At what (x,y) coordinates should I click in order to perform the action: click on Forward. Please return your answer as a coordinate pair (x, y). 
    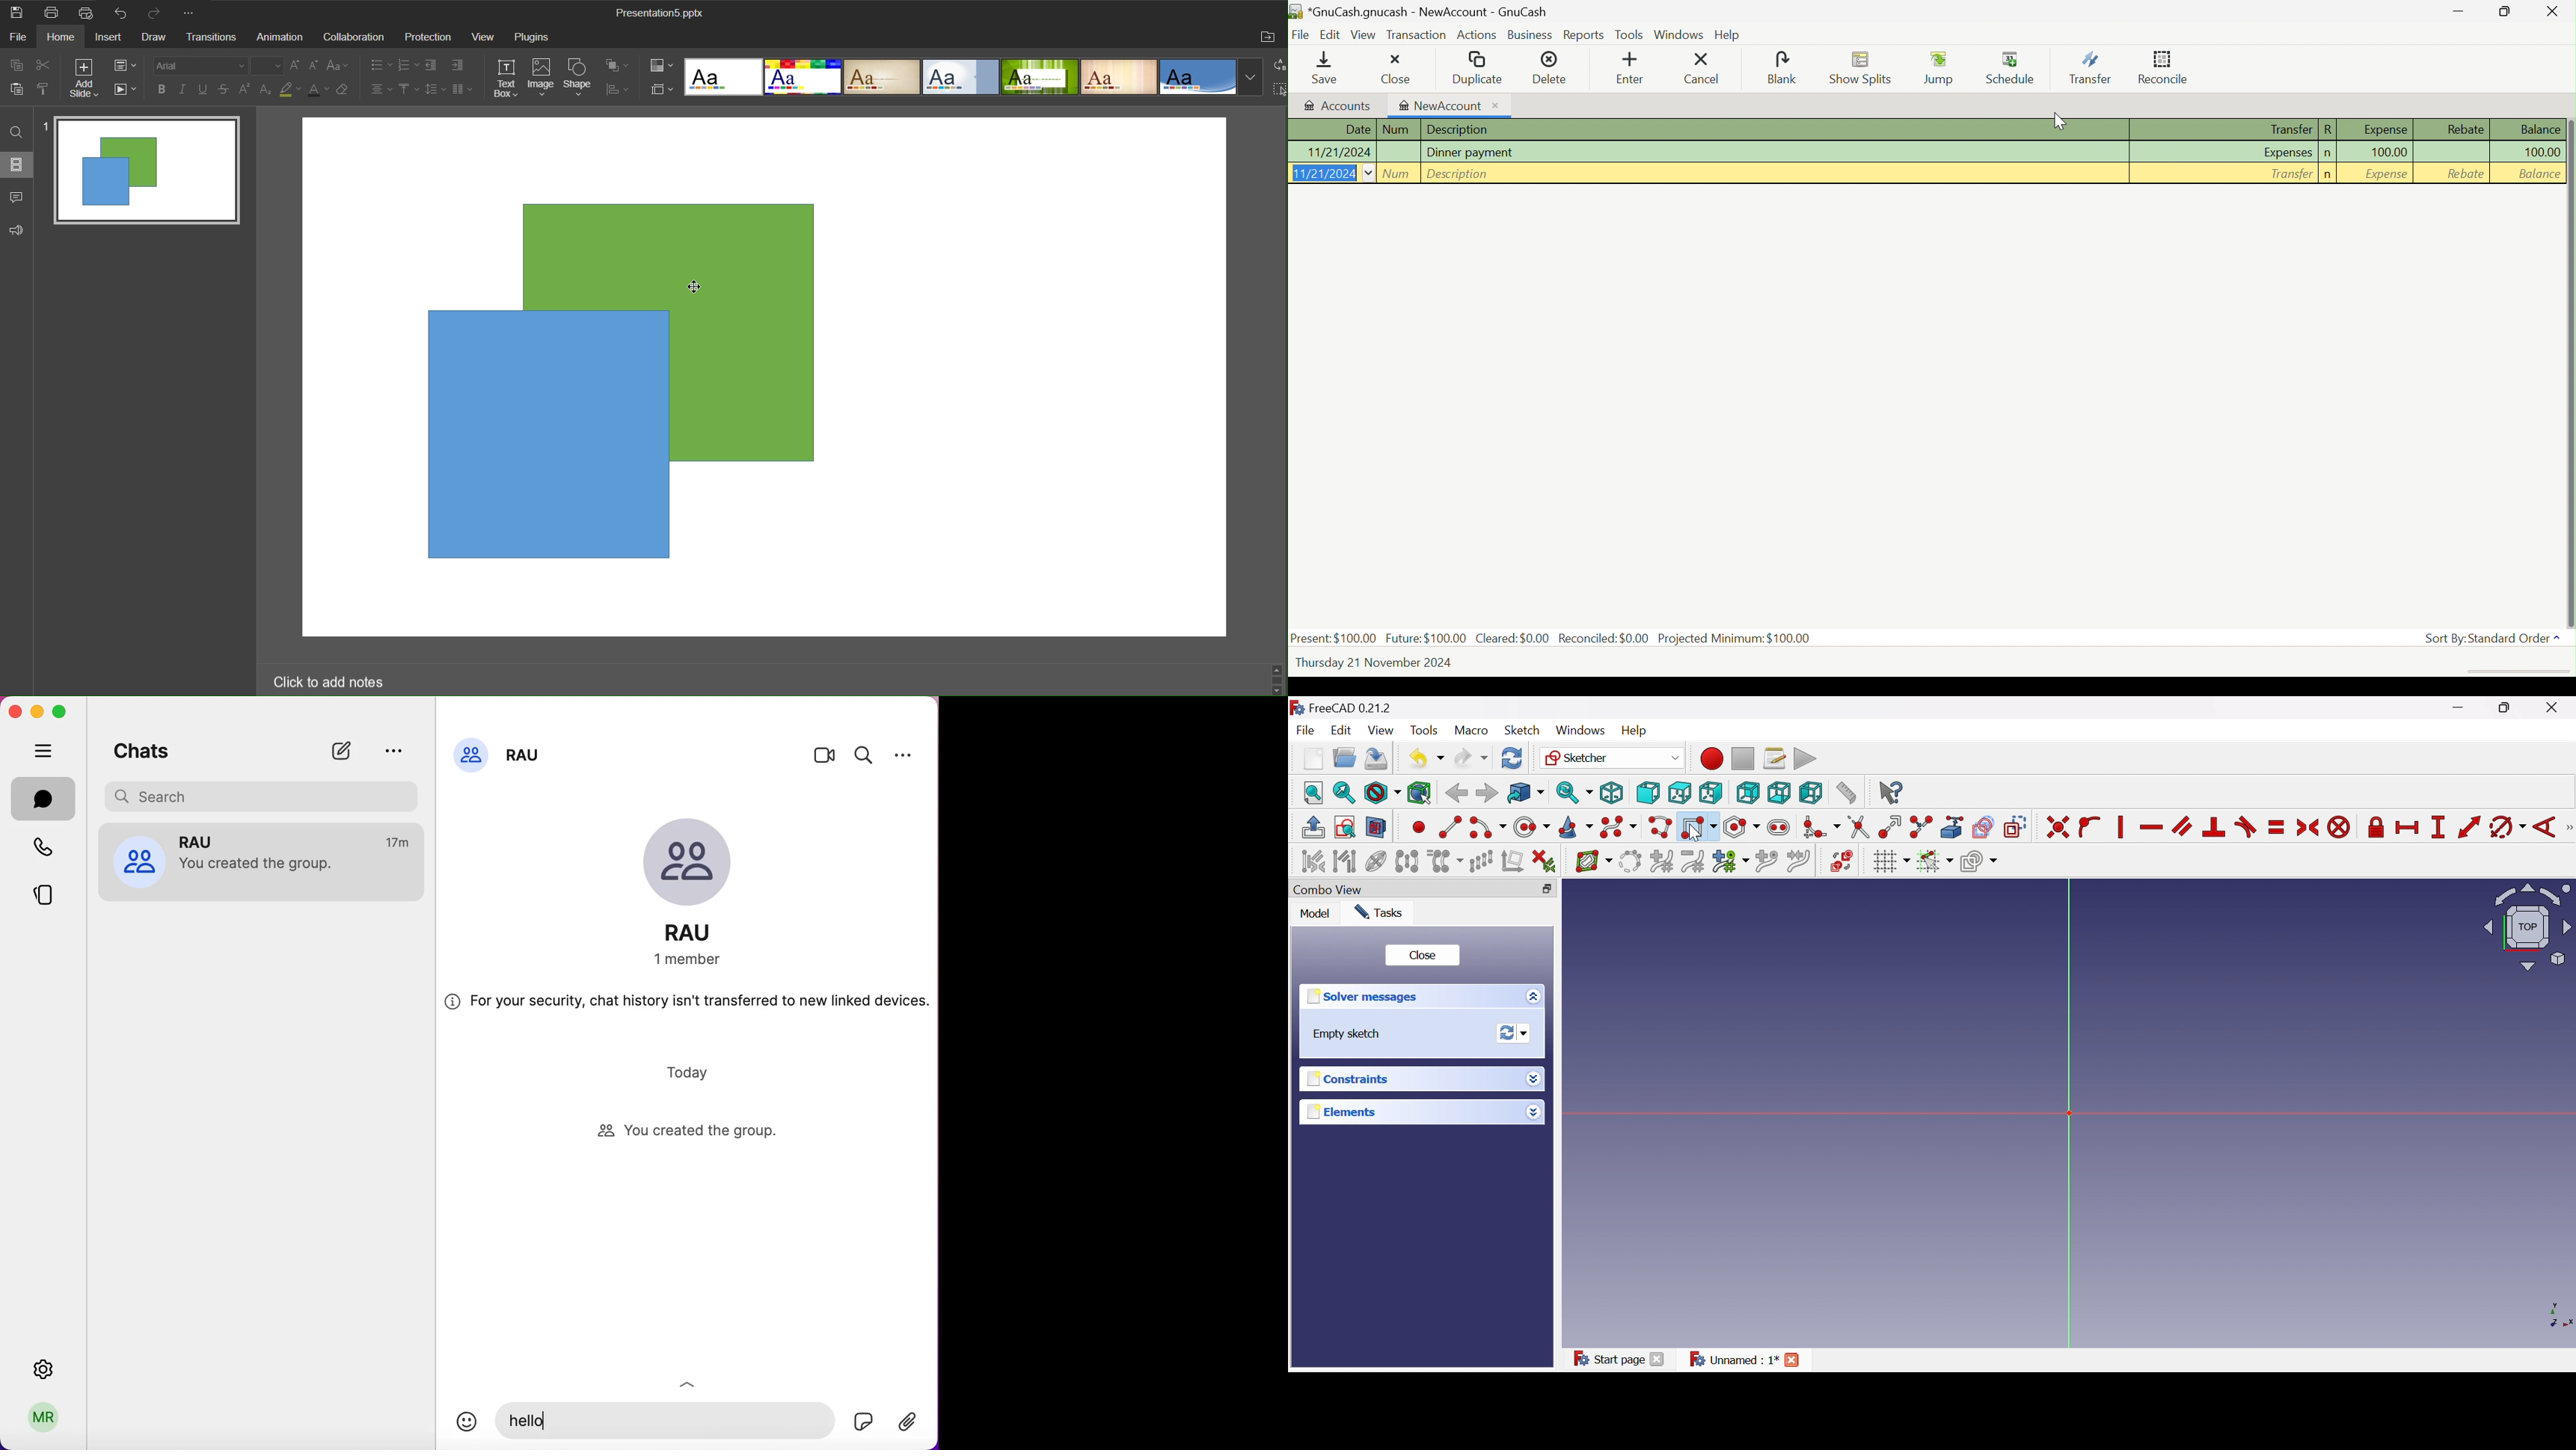
    Looking at the image, I should click on (1487, 793).